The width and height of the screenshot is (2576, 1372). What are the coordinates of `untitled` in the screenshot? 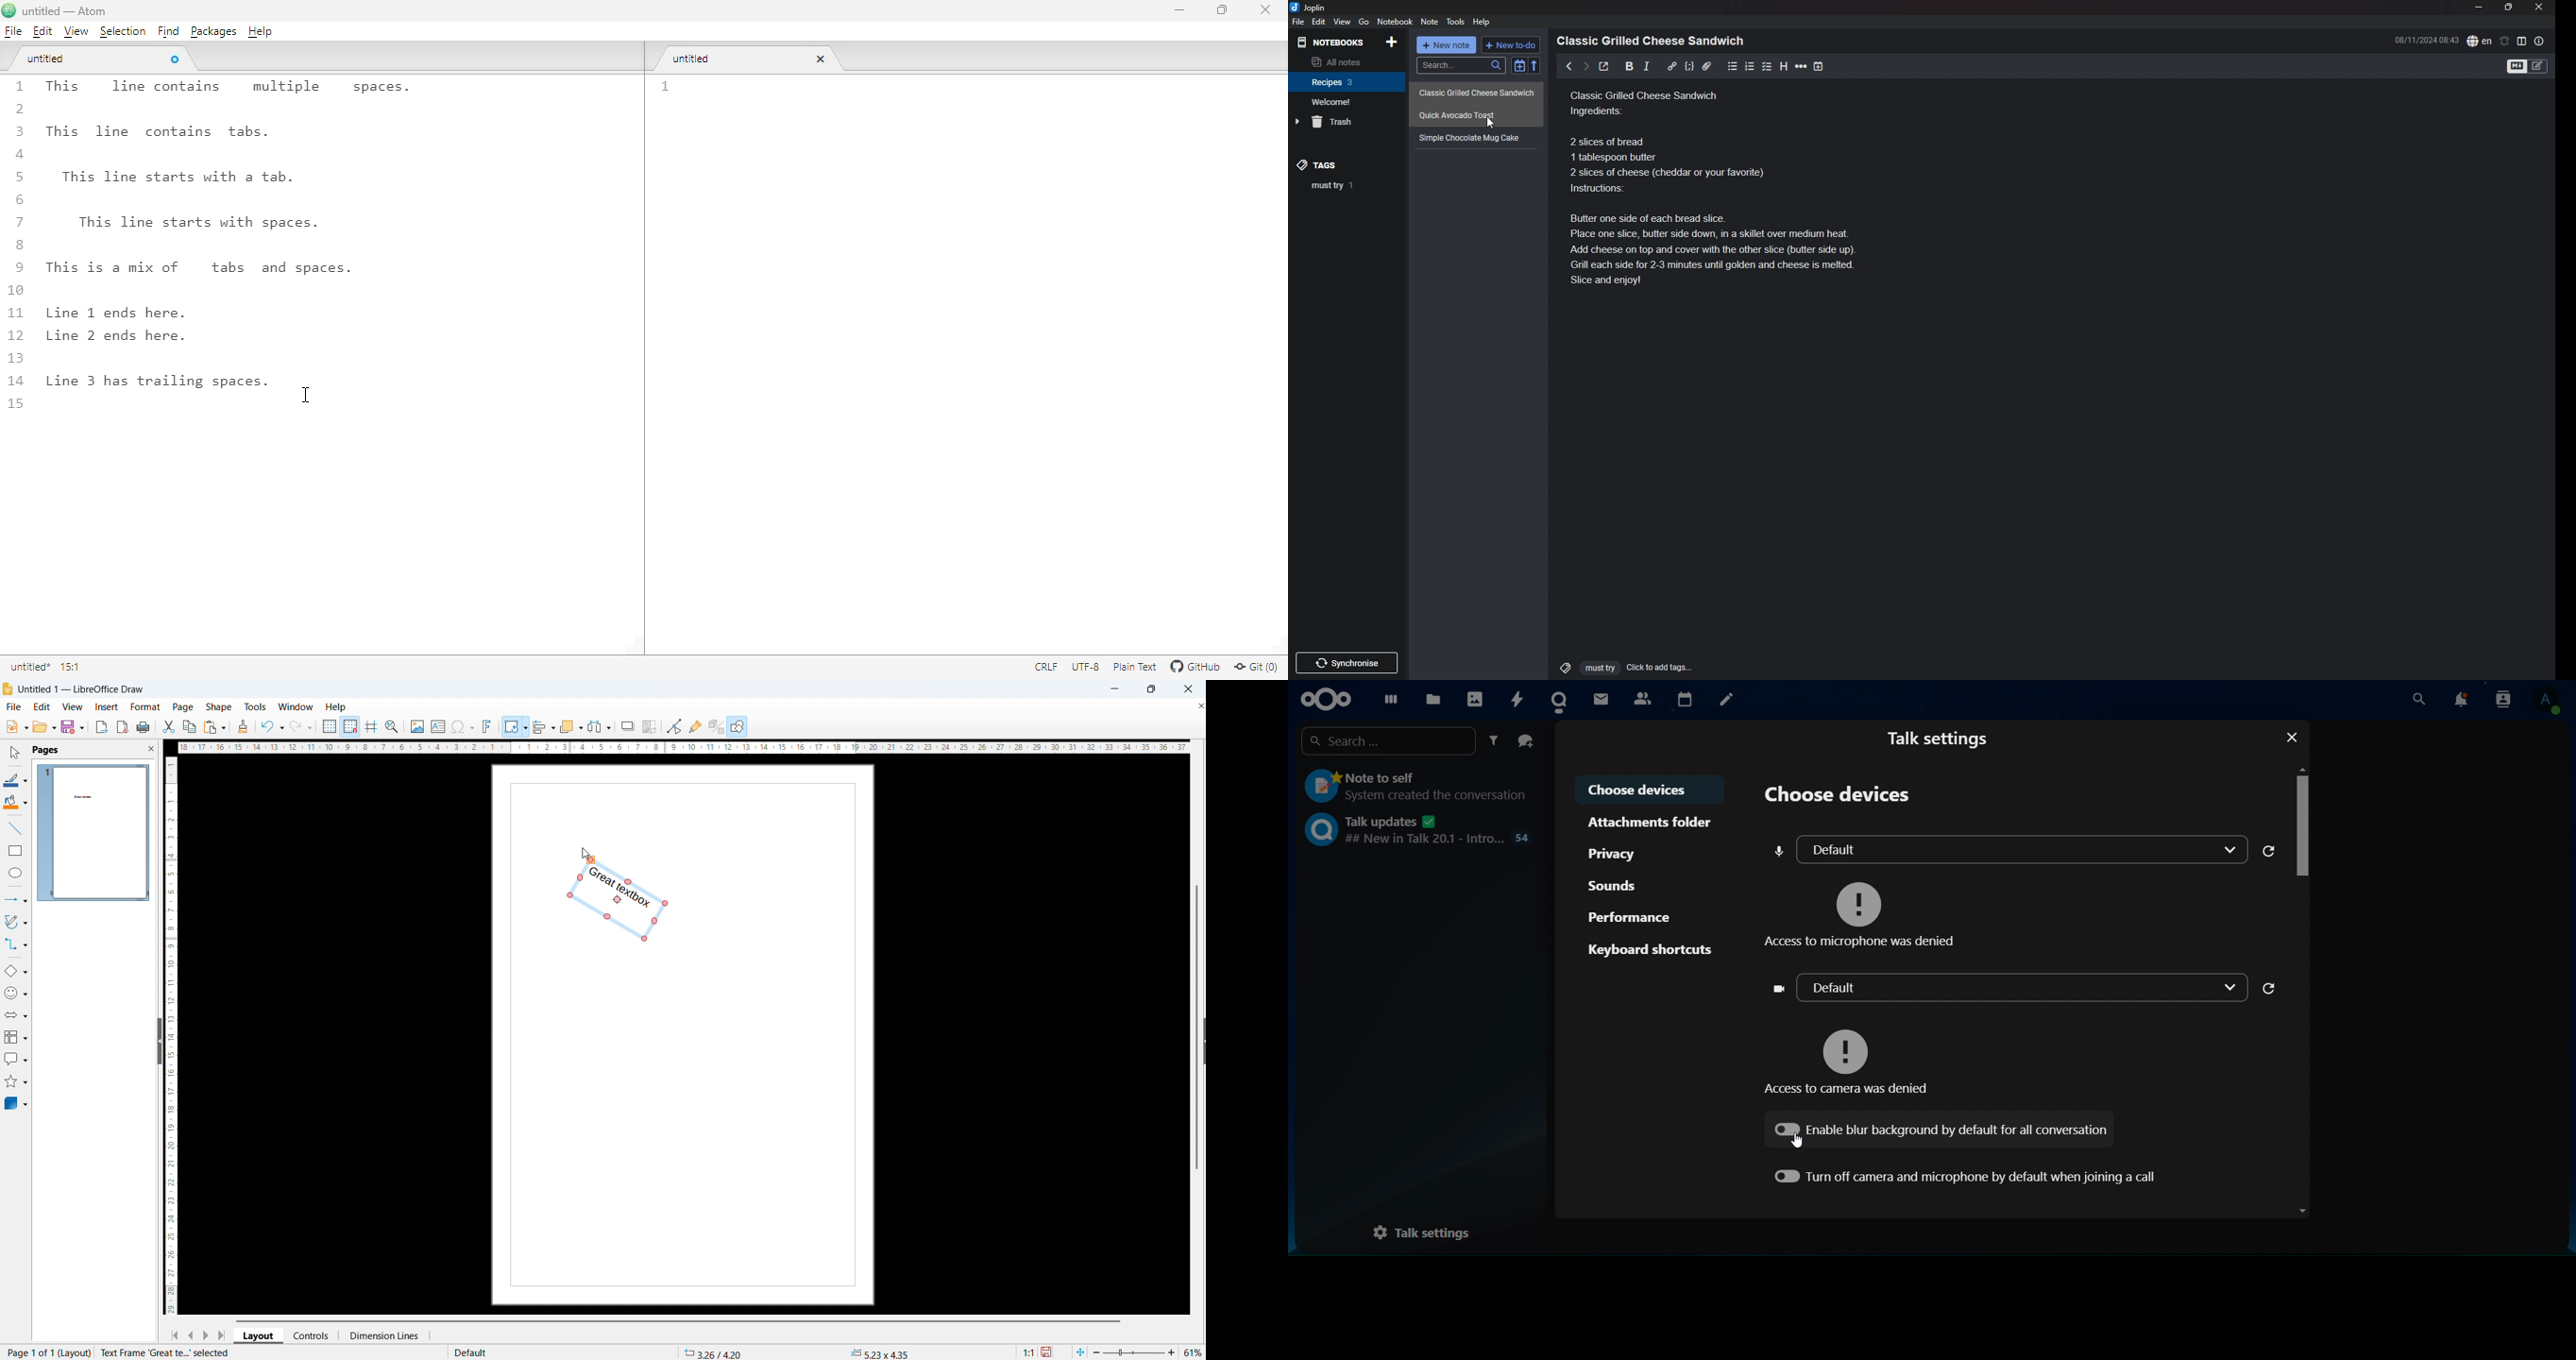 It's located at (29, 667).